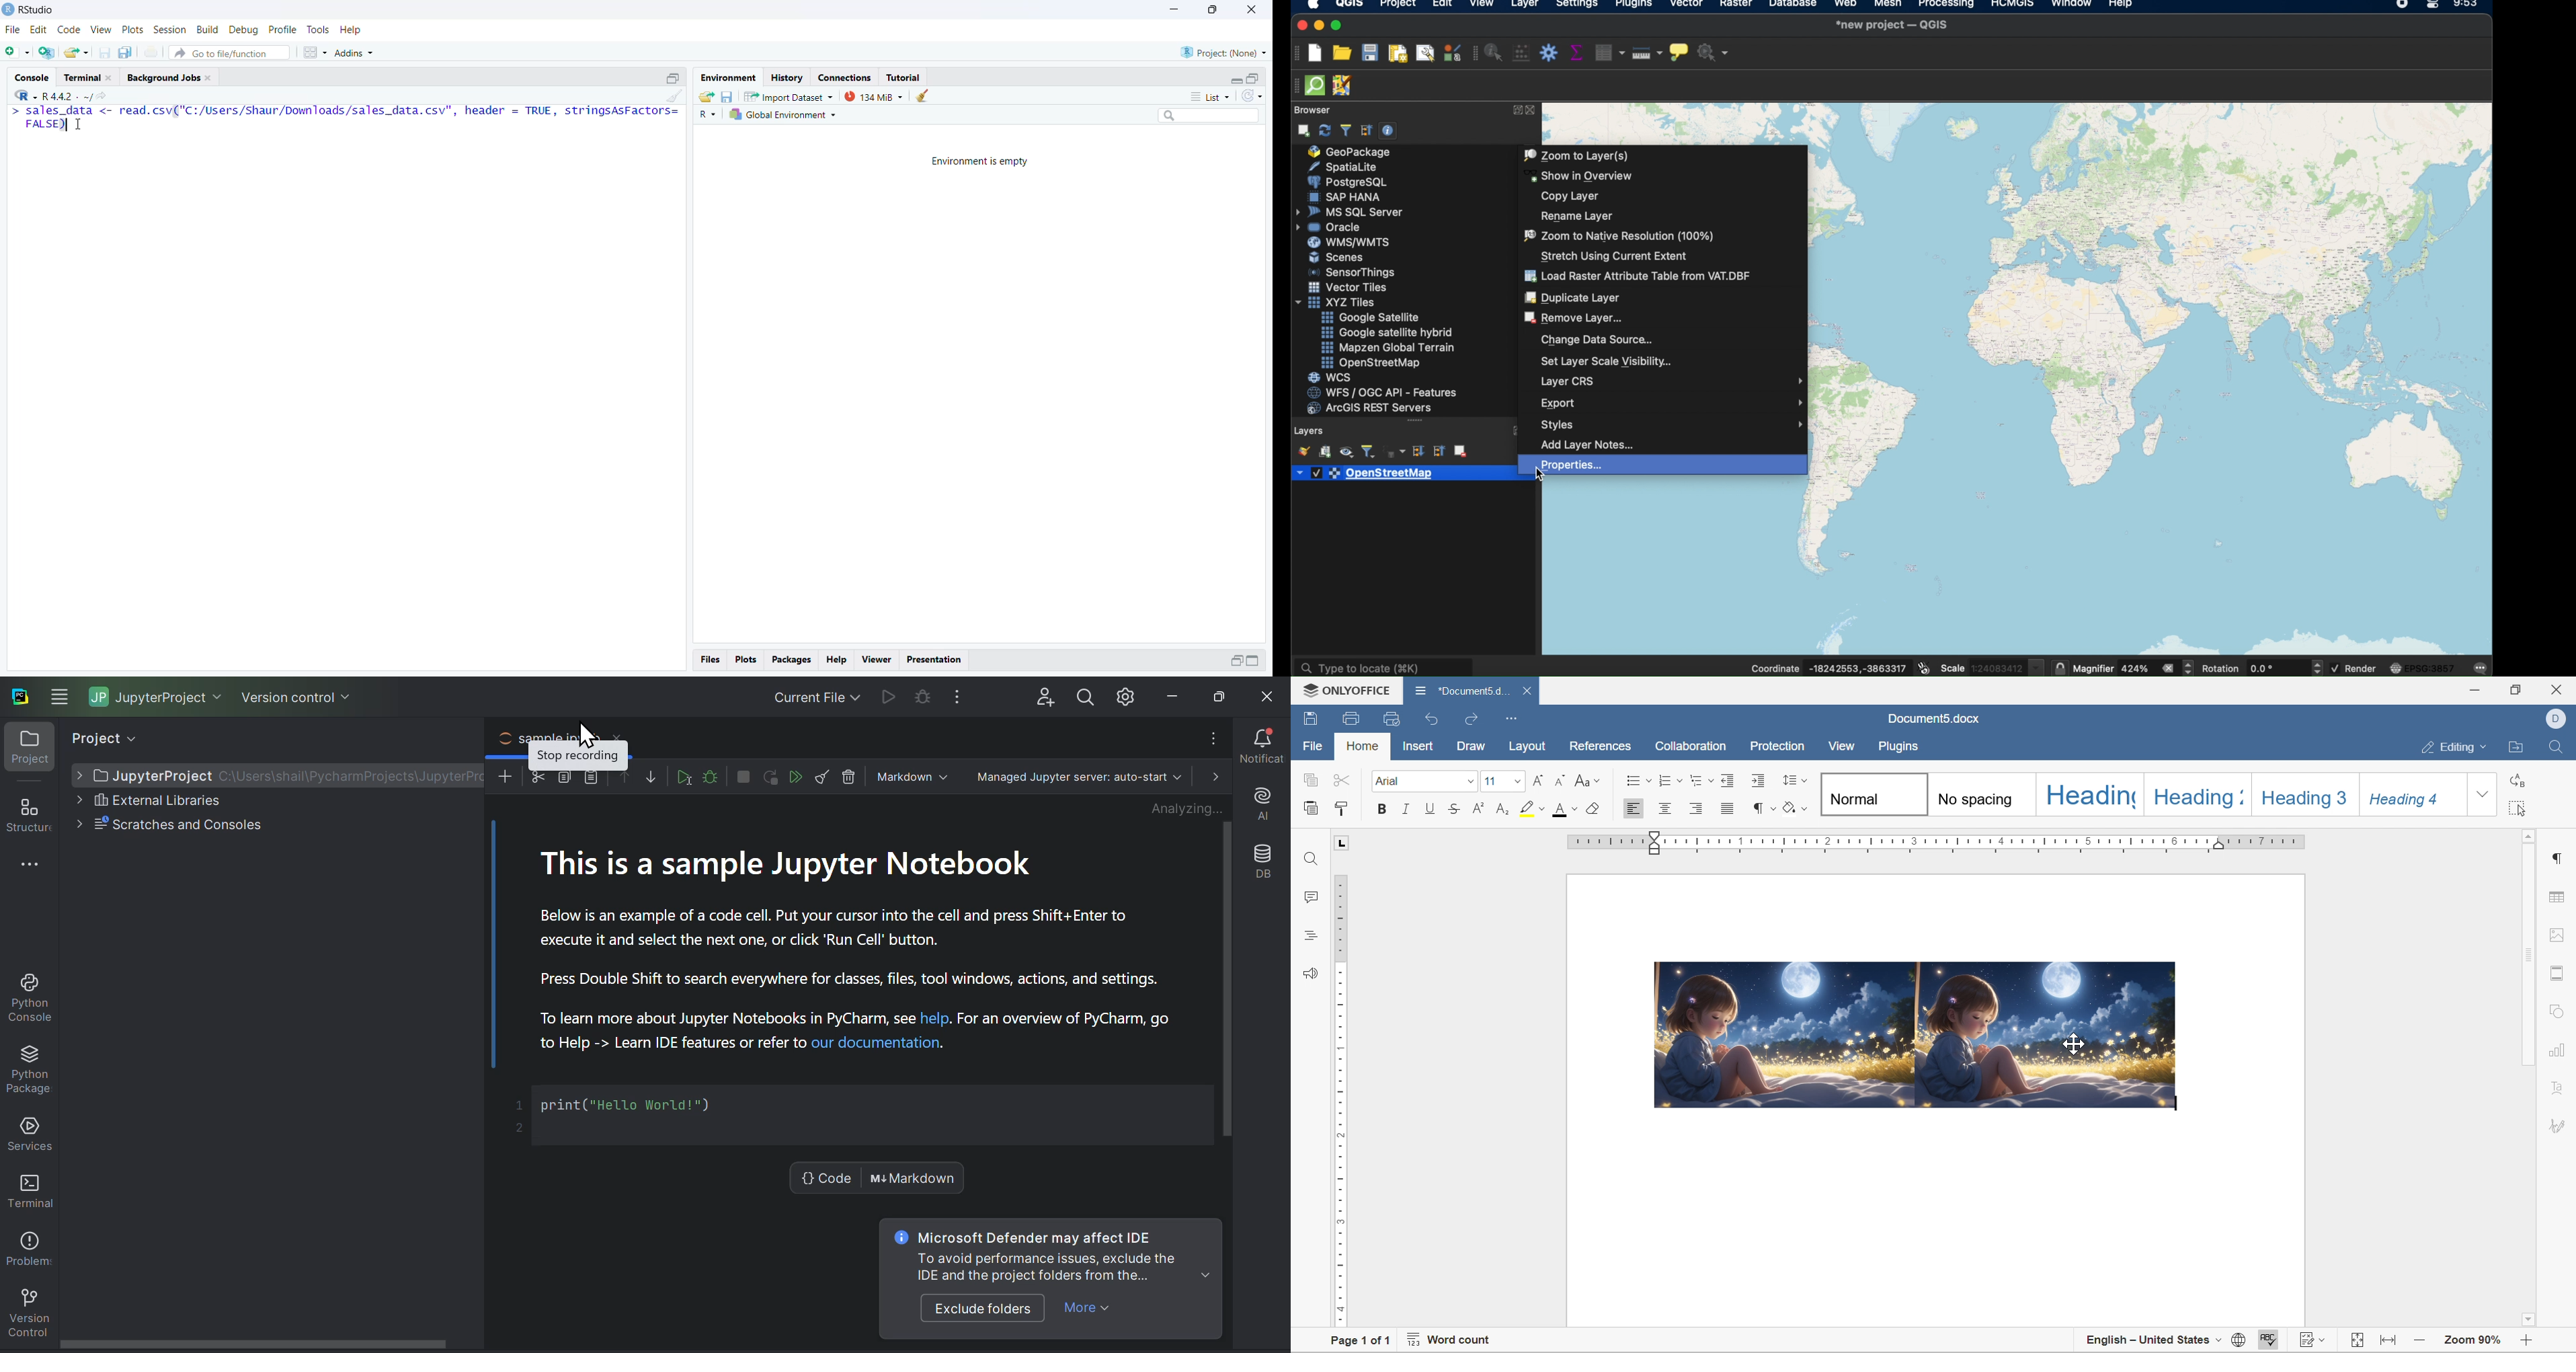 The width and height of the screenshot is (2576, 1372). Describe the element at coordinates (1796, 806) in the screenshot. I see `shading` at that location.